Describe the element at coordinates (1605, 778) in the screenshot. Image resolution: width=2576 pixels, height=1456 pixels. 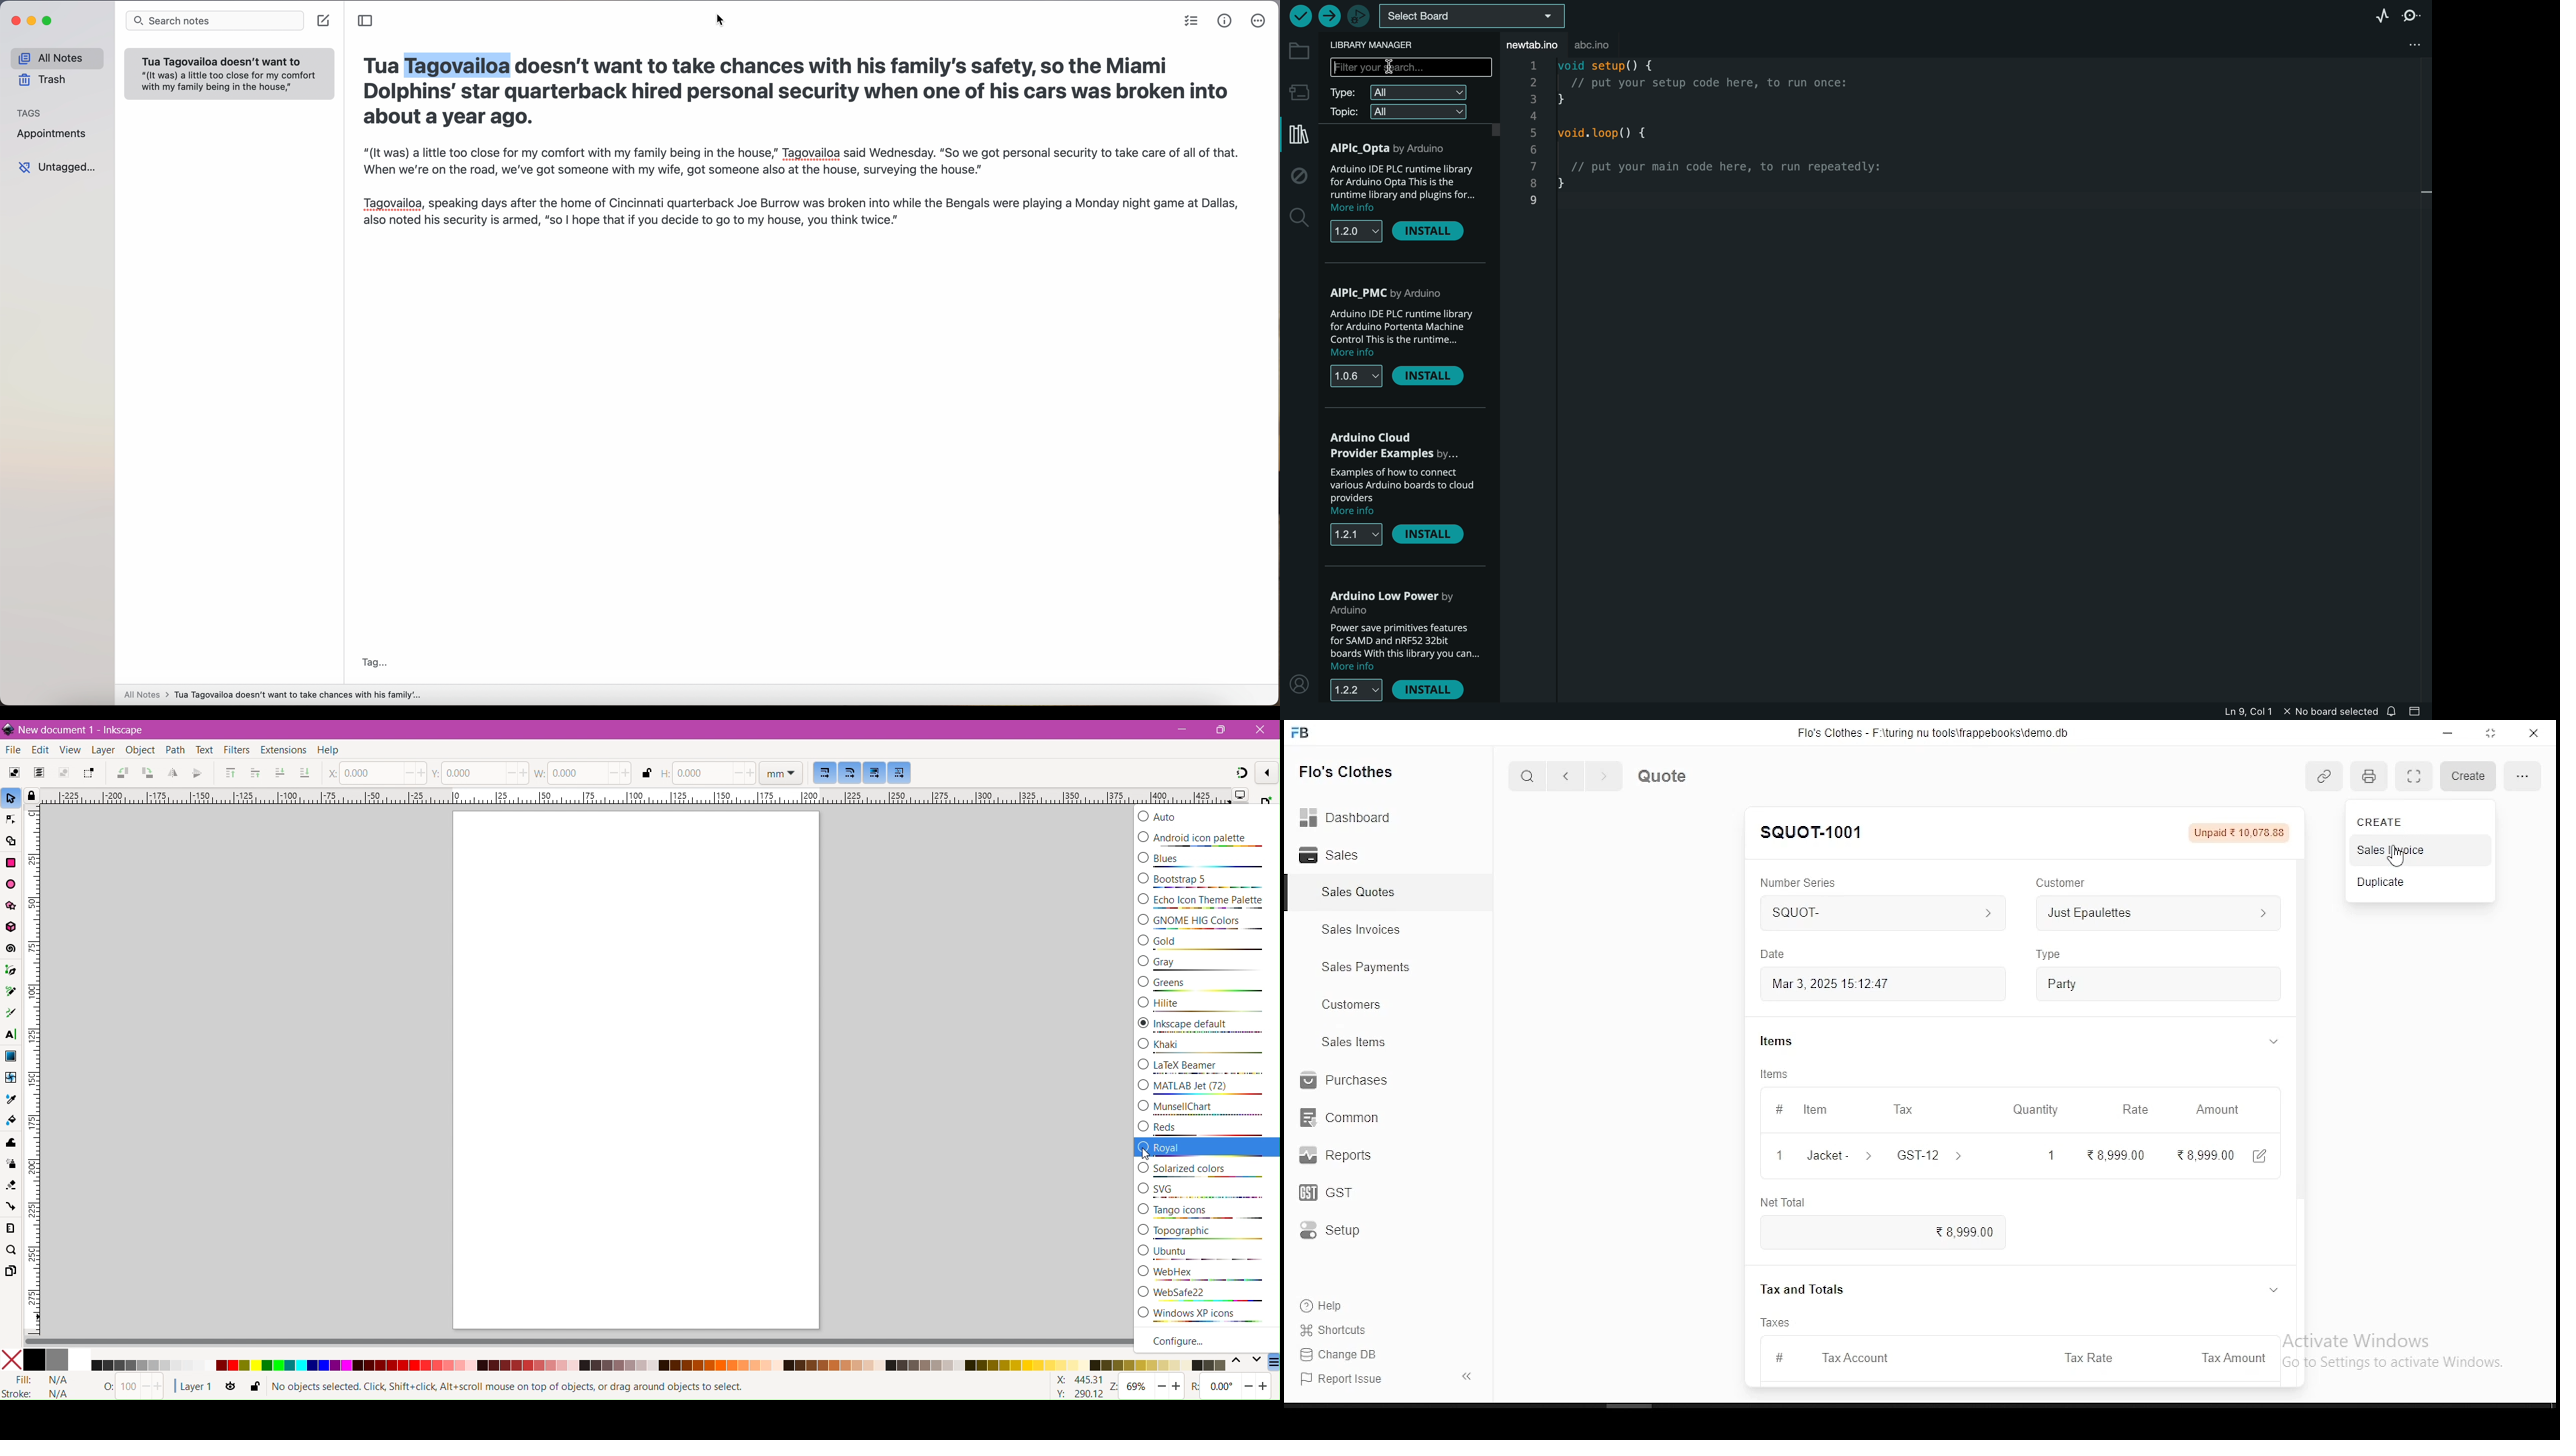
I see `next` at that location.